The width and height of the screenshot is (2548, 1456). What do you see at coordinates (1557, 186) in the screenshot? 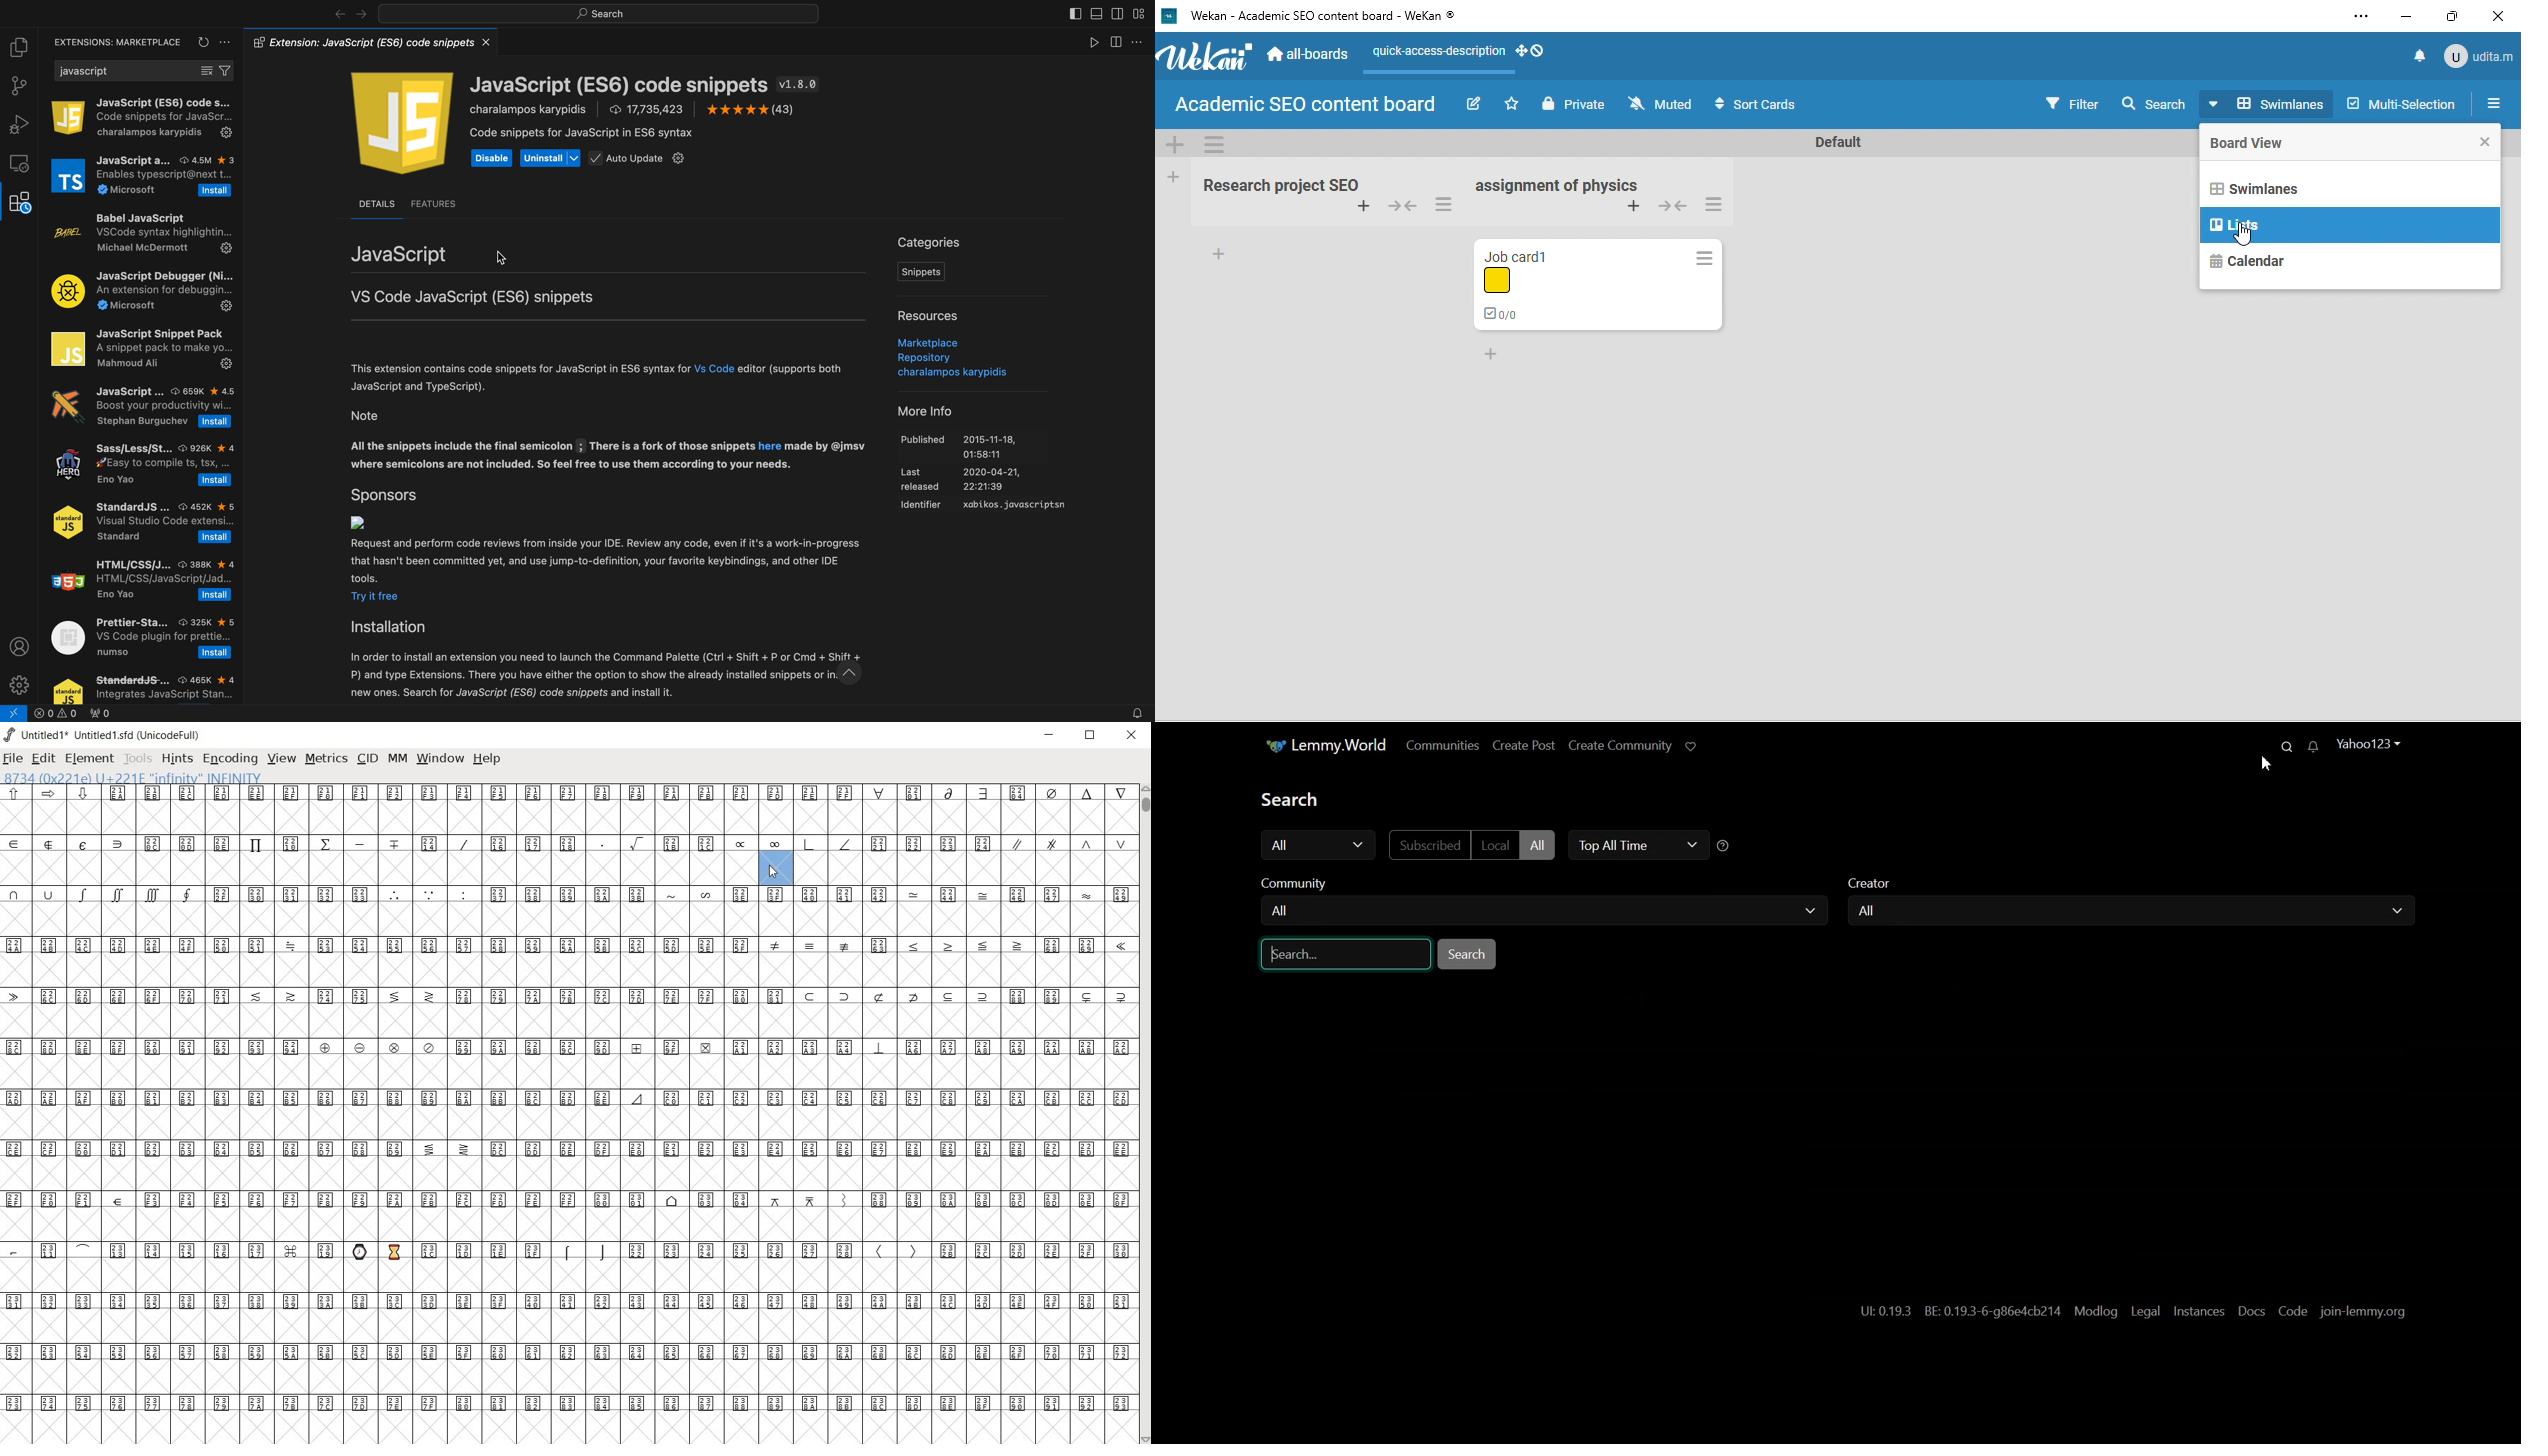
I see `assignment of physics` at bounding box center [1557, 186].